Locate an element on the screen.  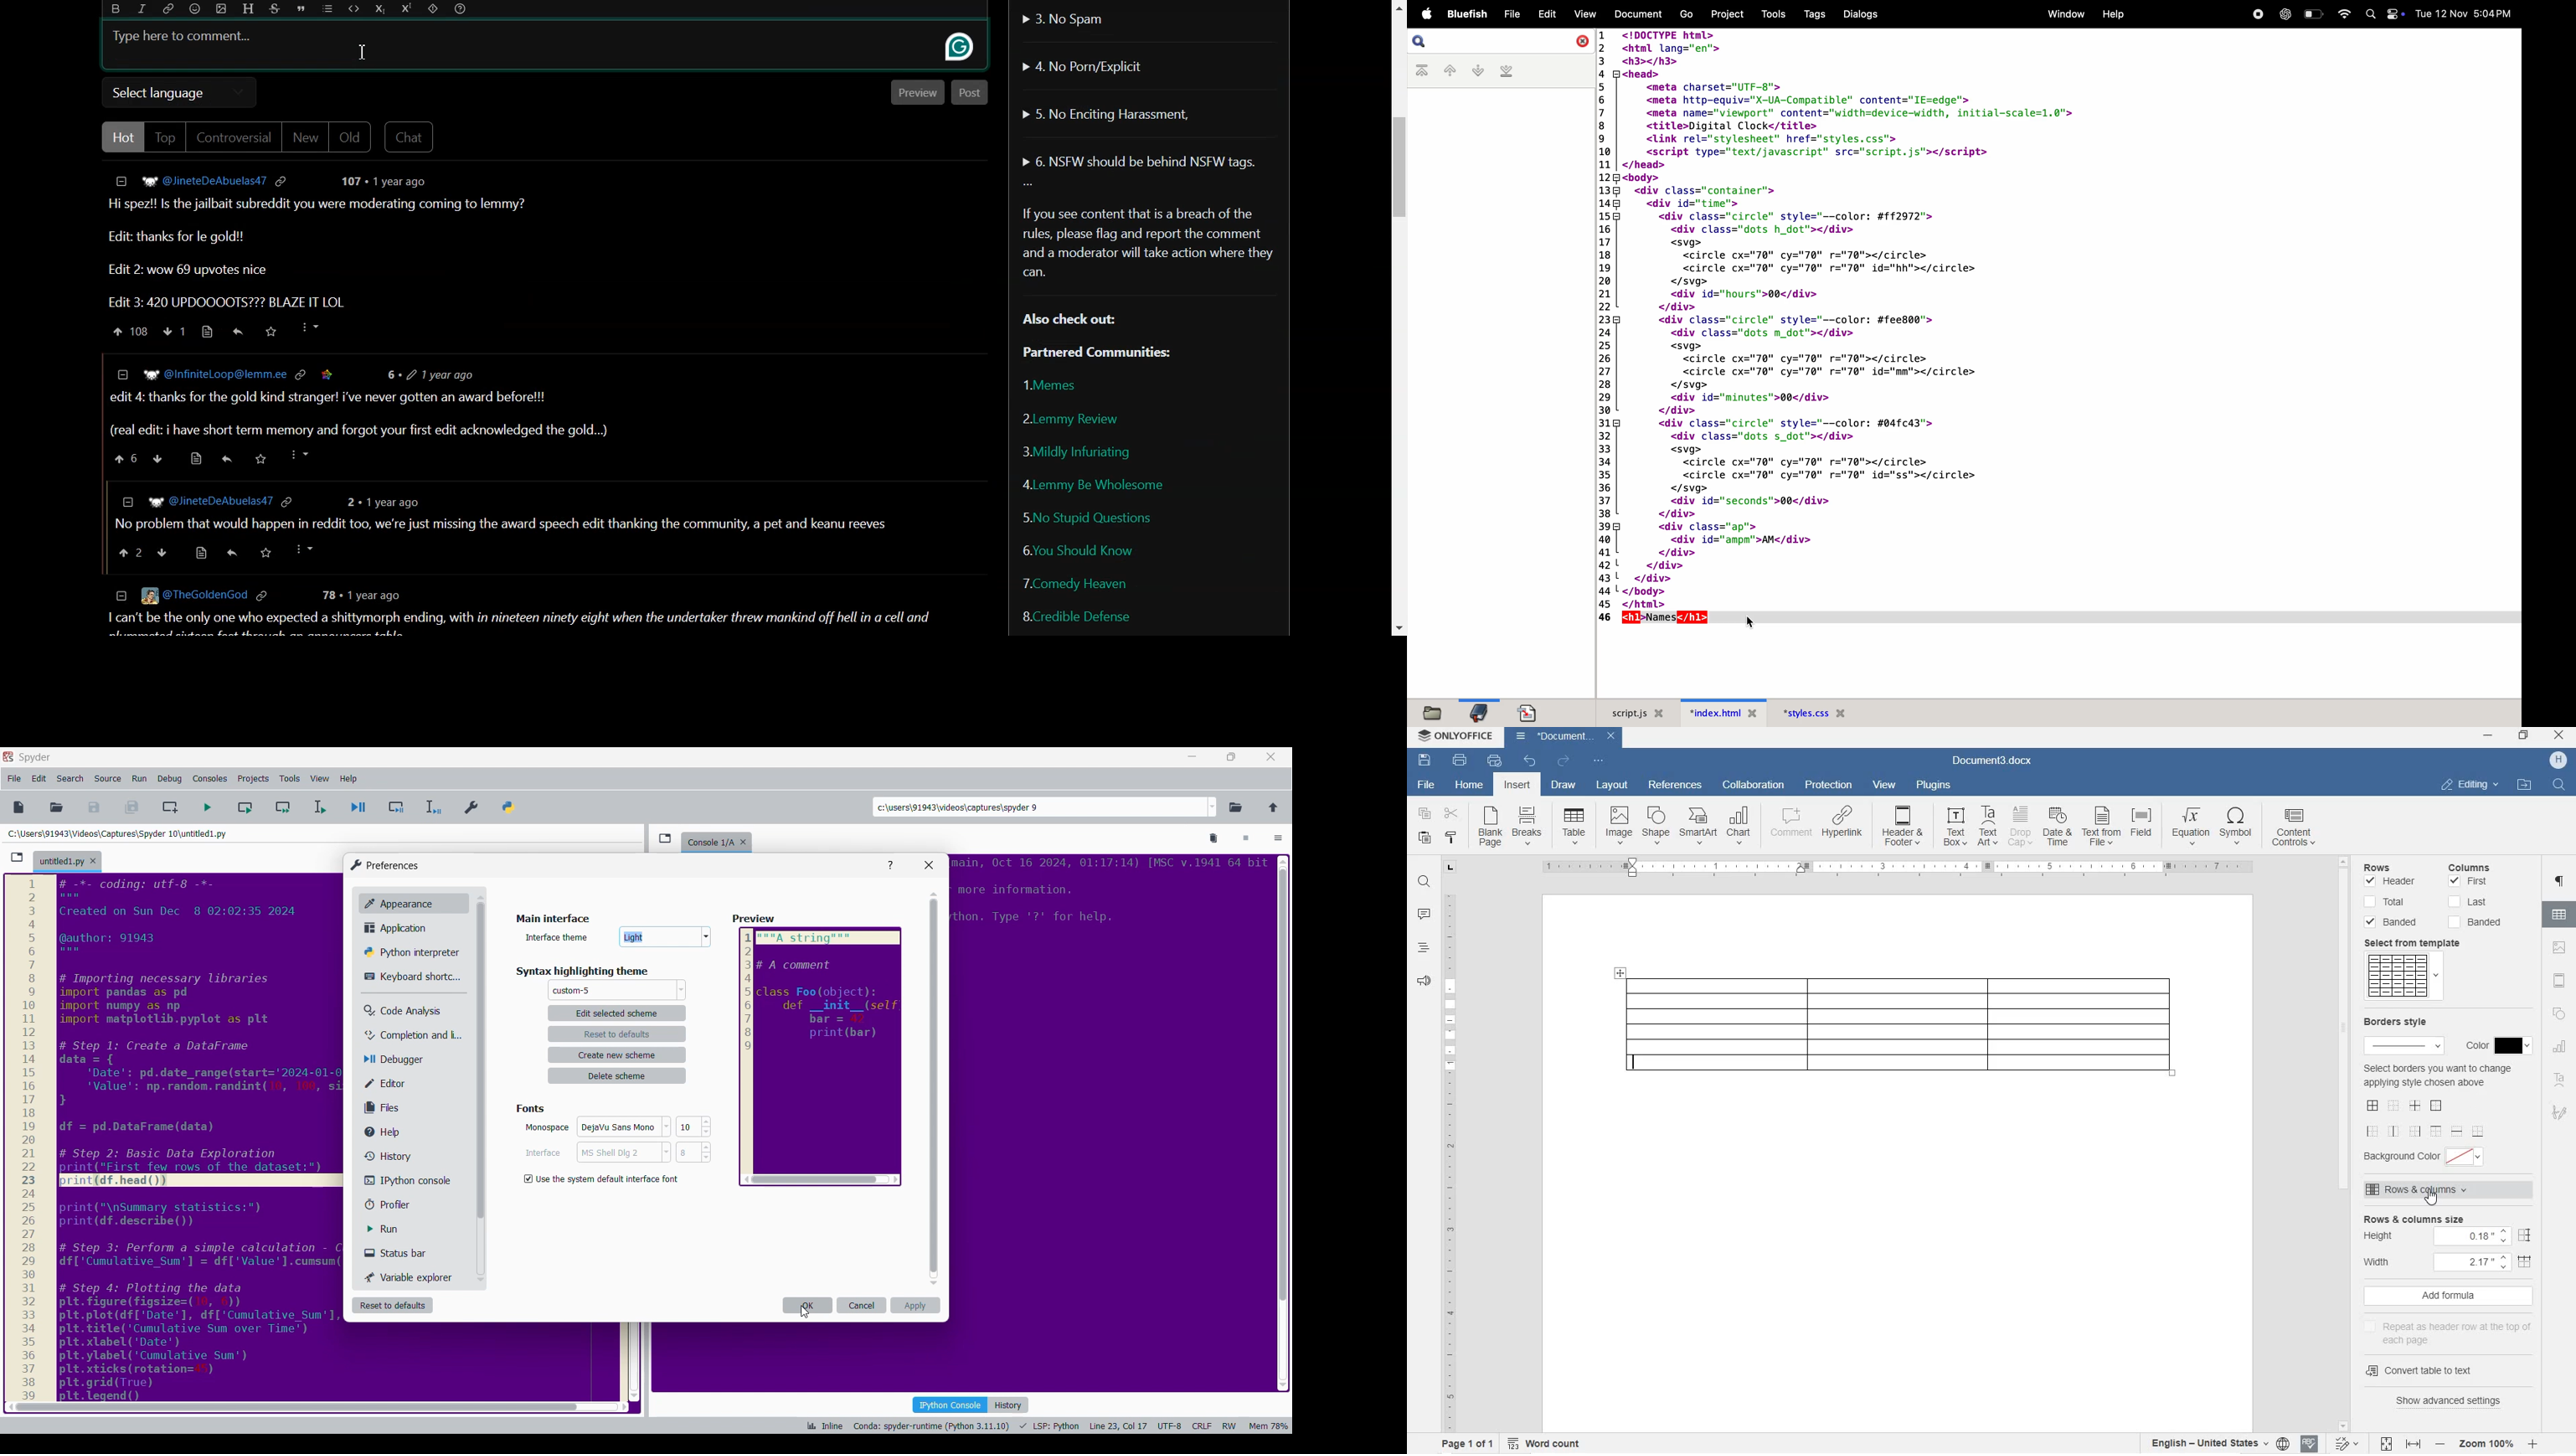
Software name is located at coordinates (35, 757).